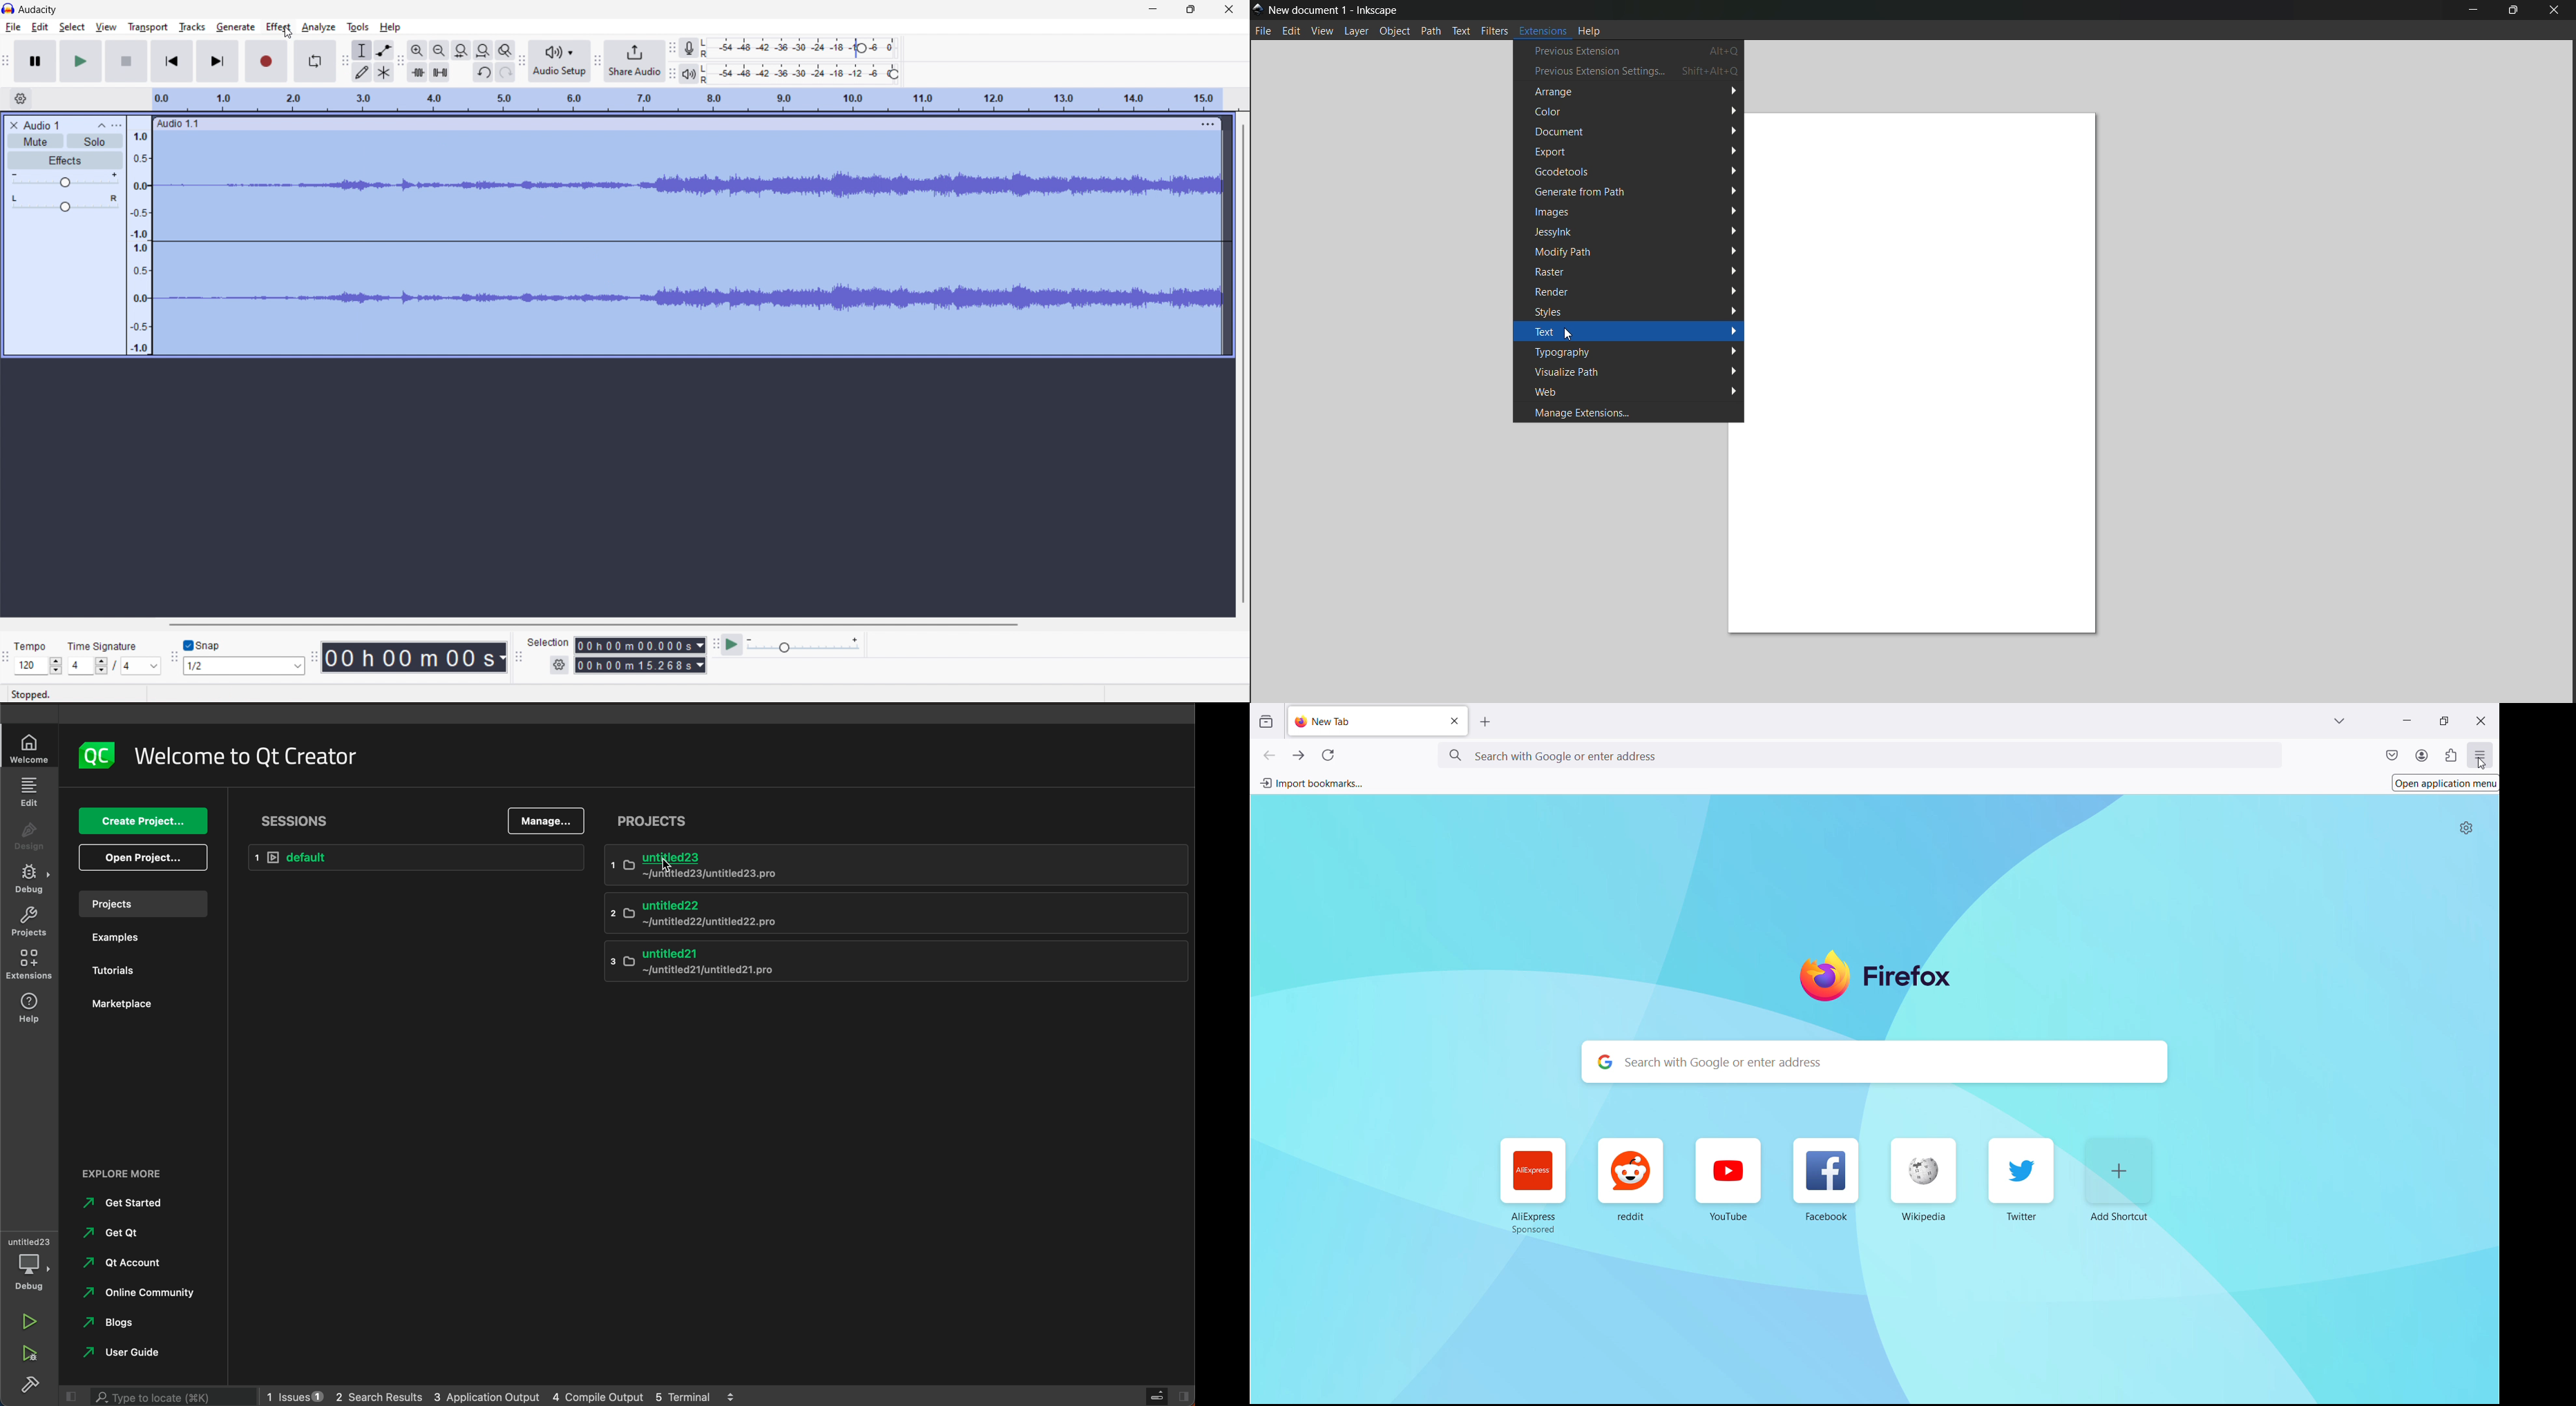  I want to click on transport, so click(148, 28).